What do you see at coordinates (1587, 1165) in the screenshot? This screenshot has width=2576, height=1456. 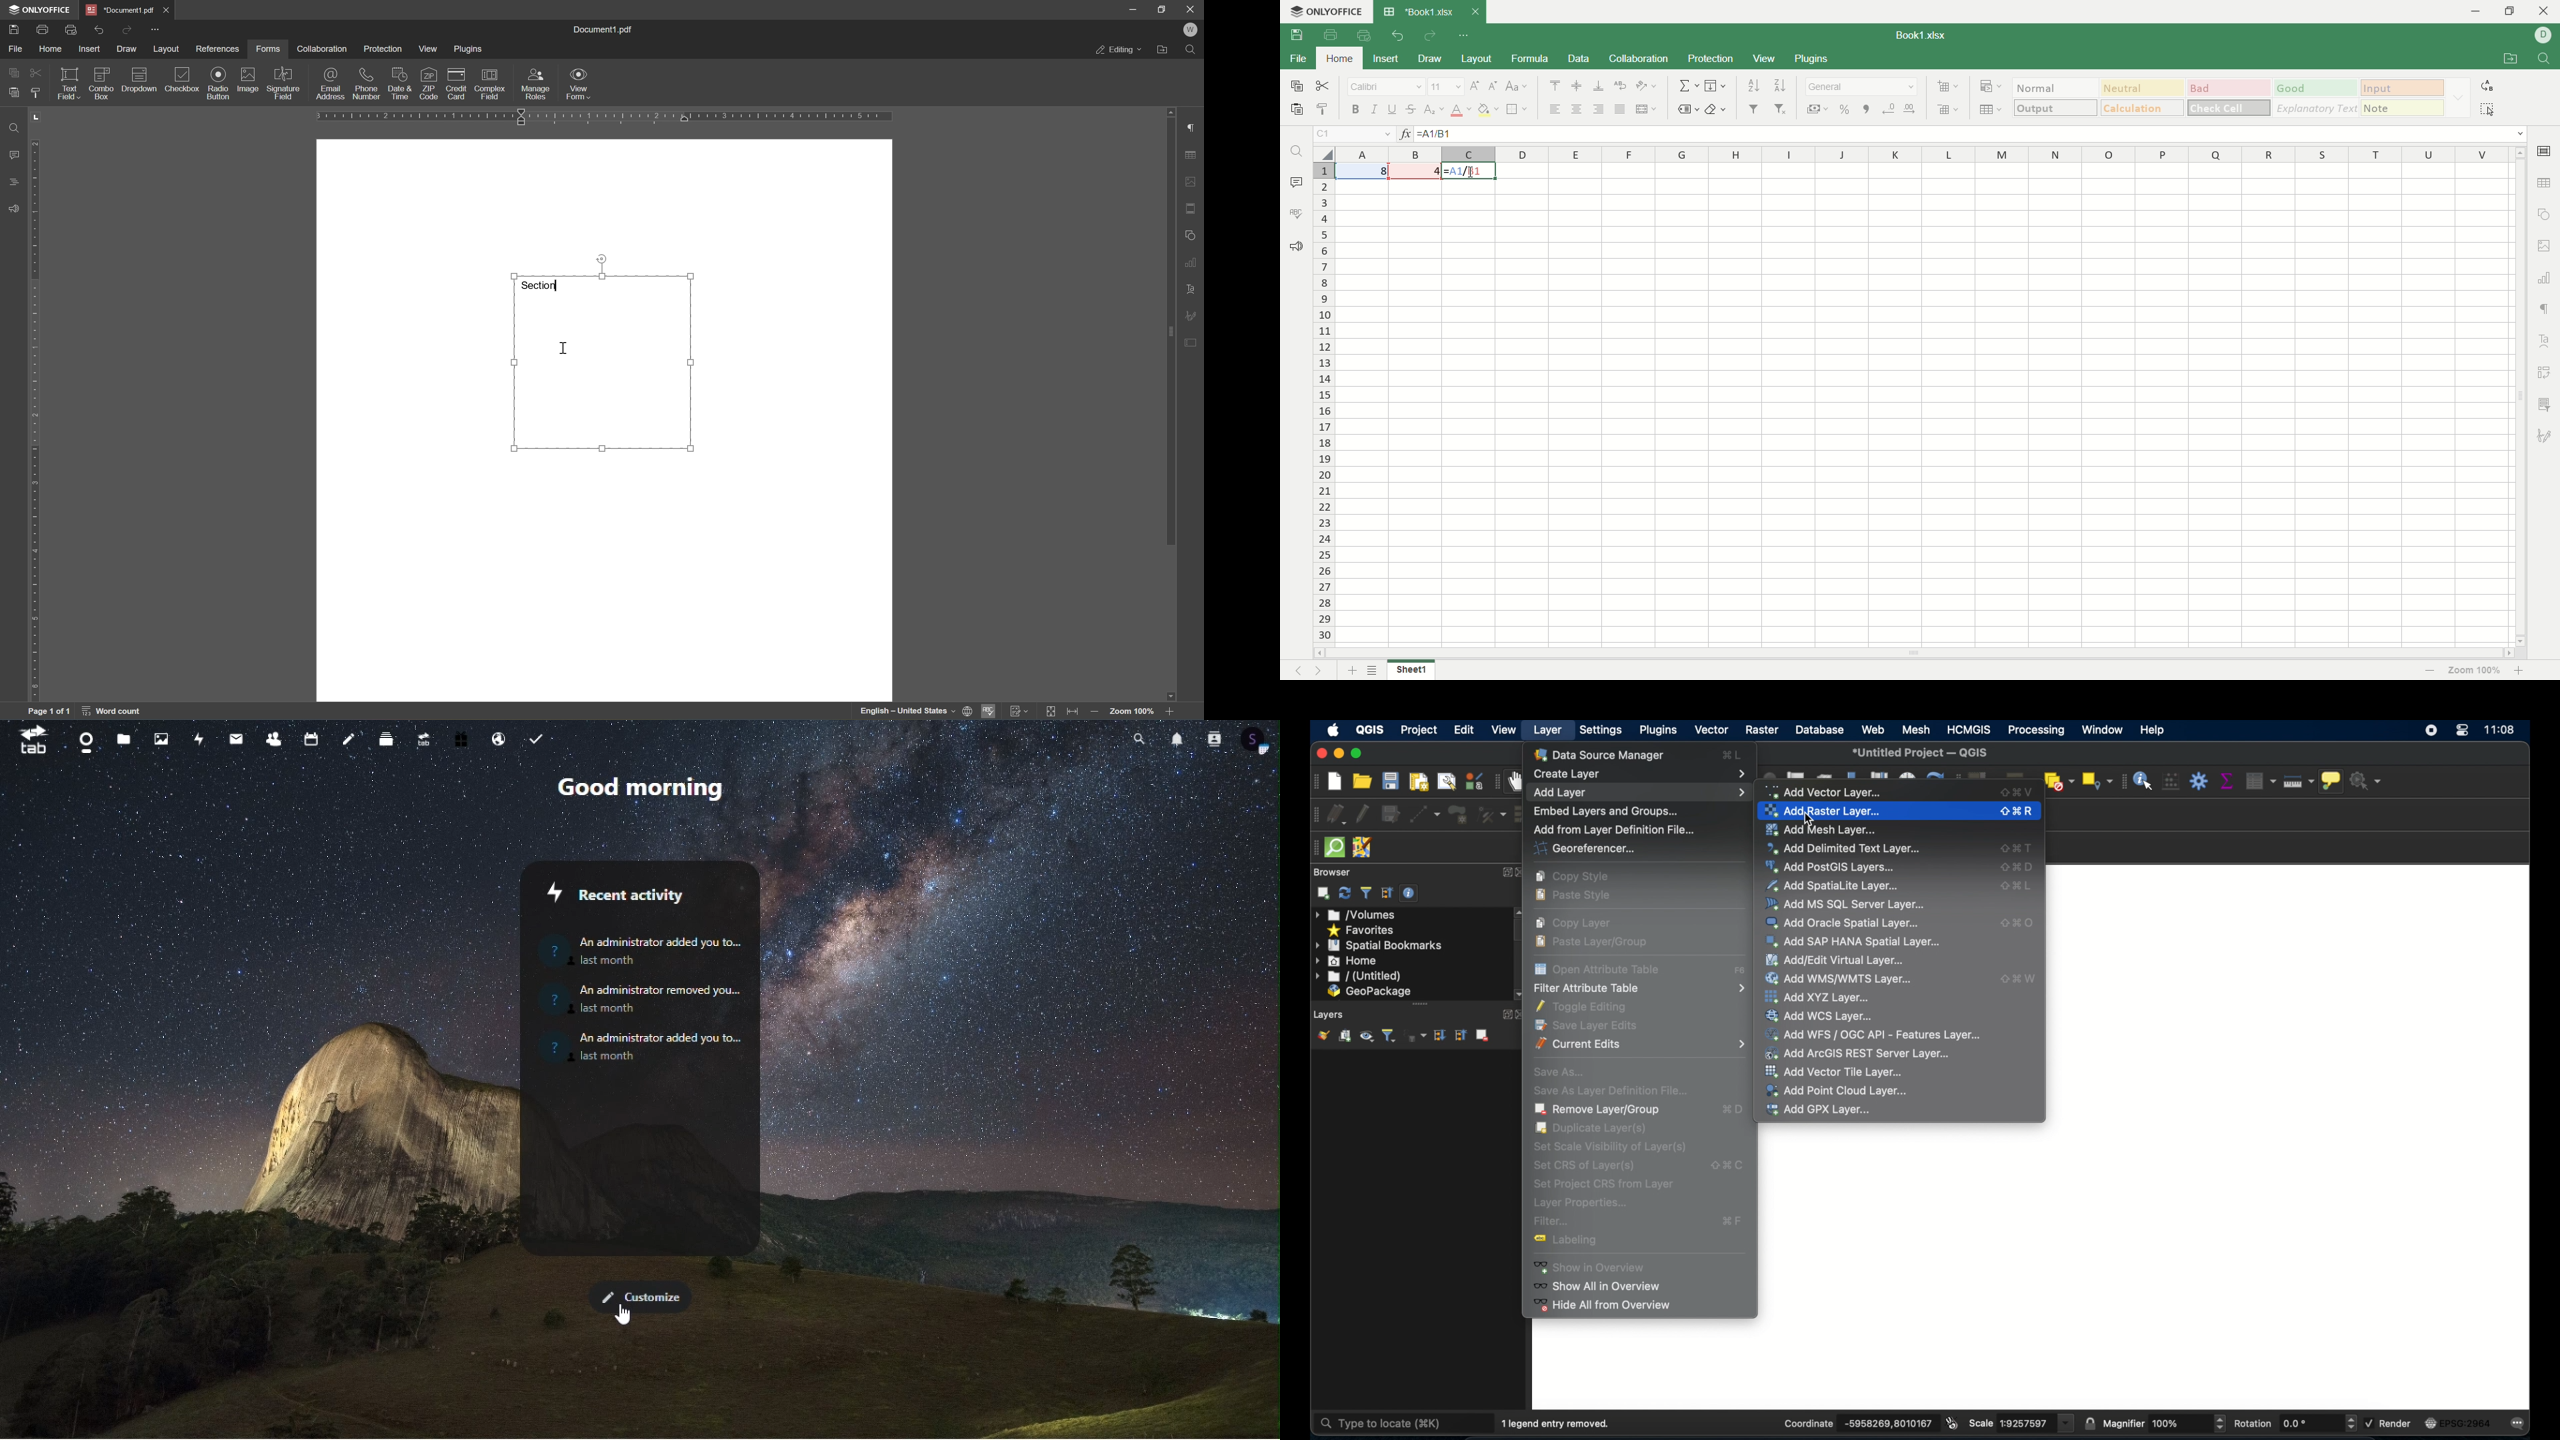 I see `set csr of layers` at bounding box center [1587, 1165].